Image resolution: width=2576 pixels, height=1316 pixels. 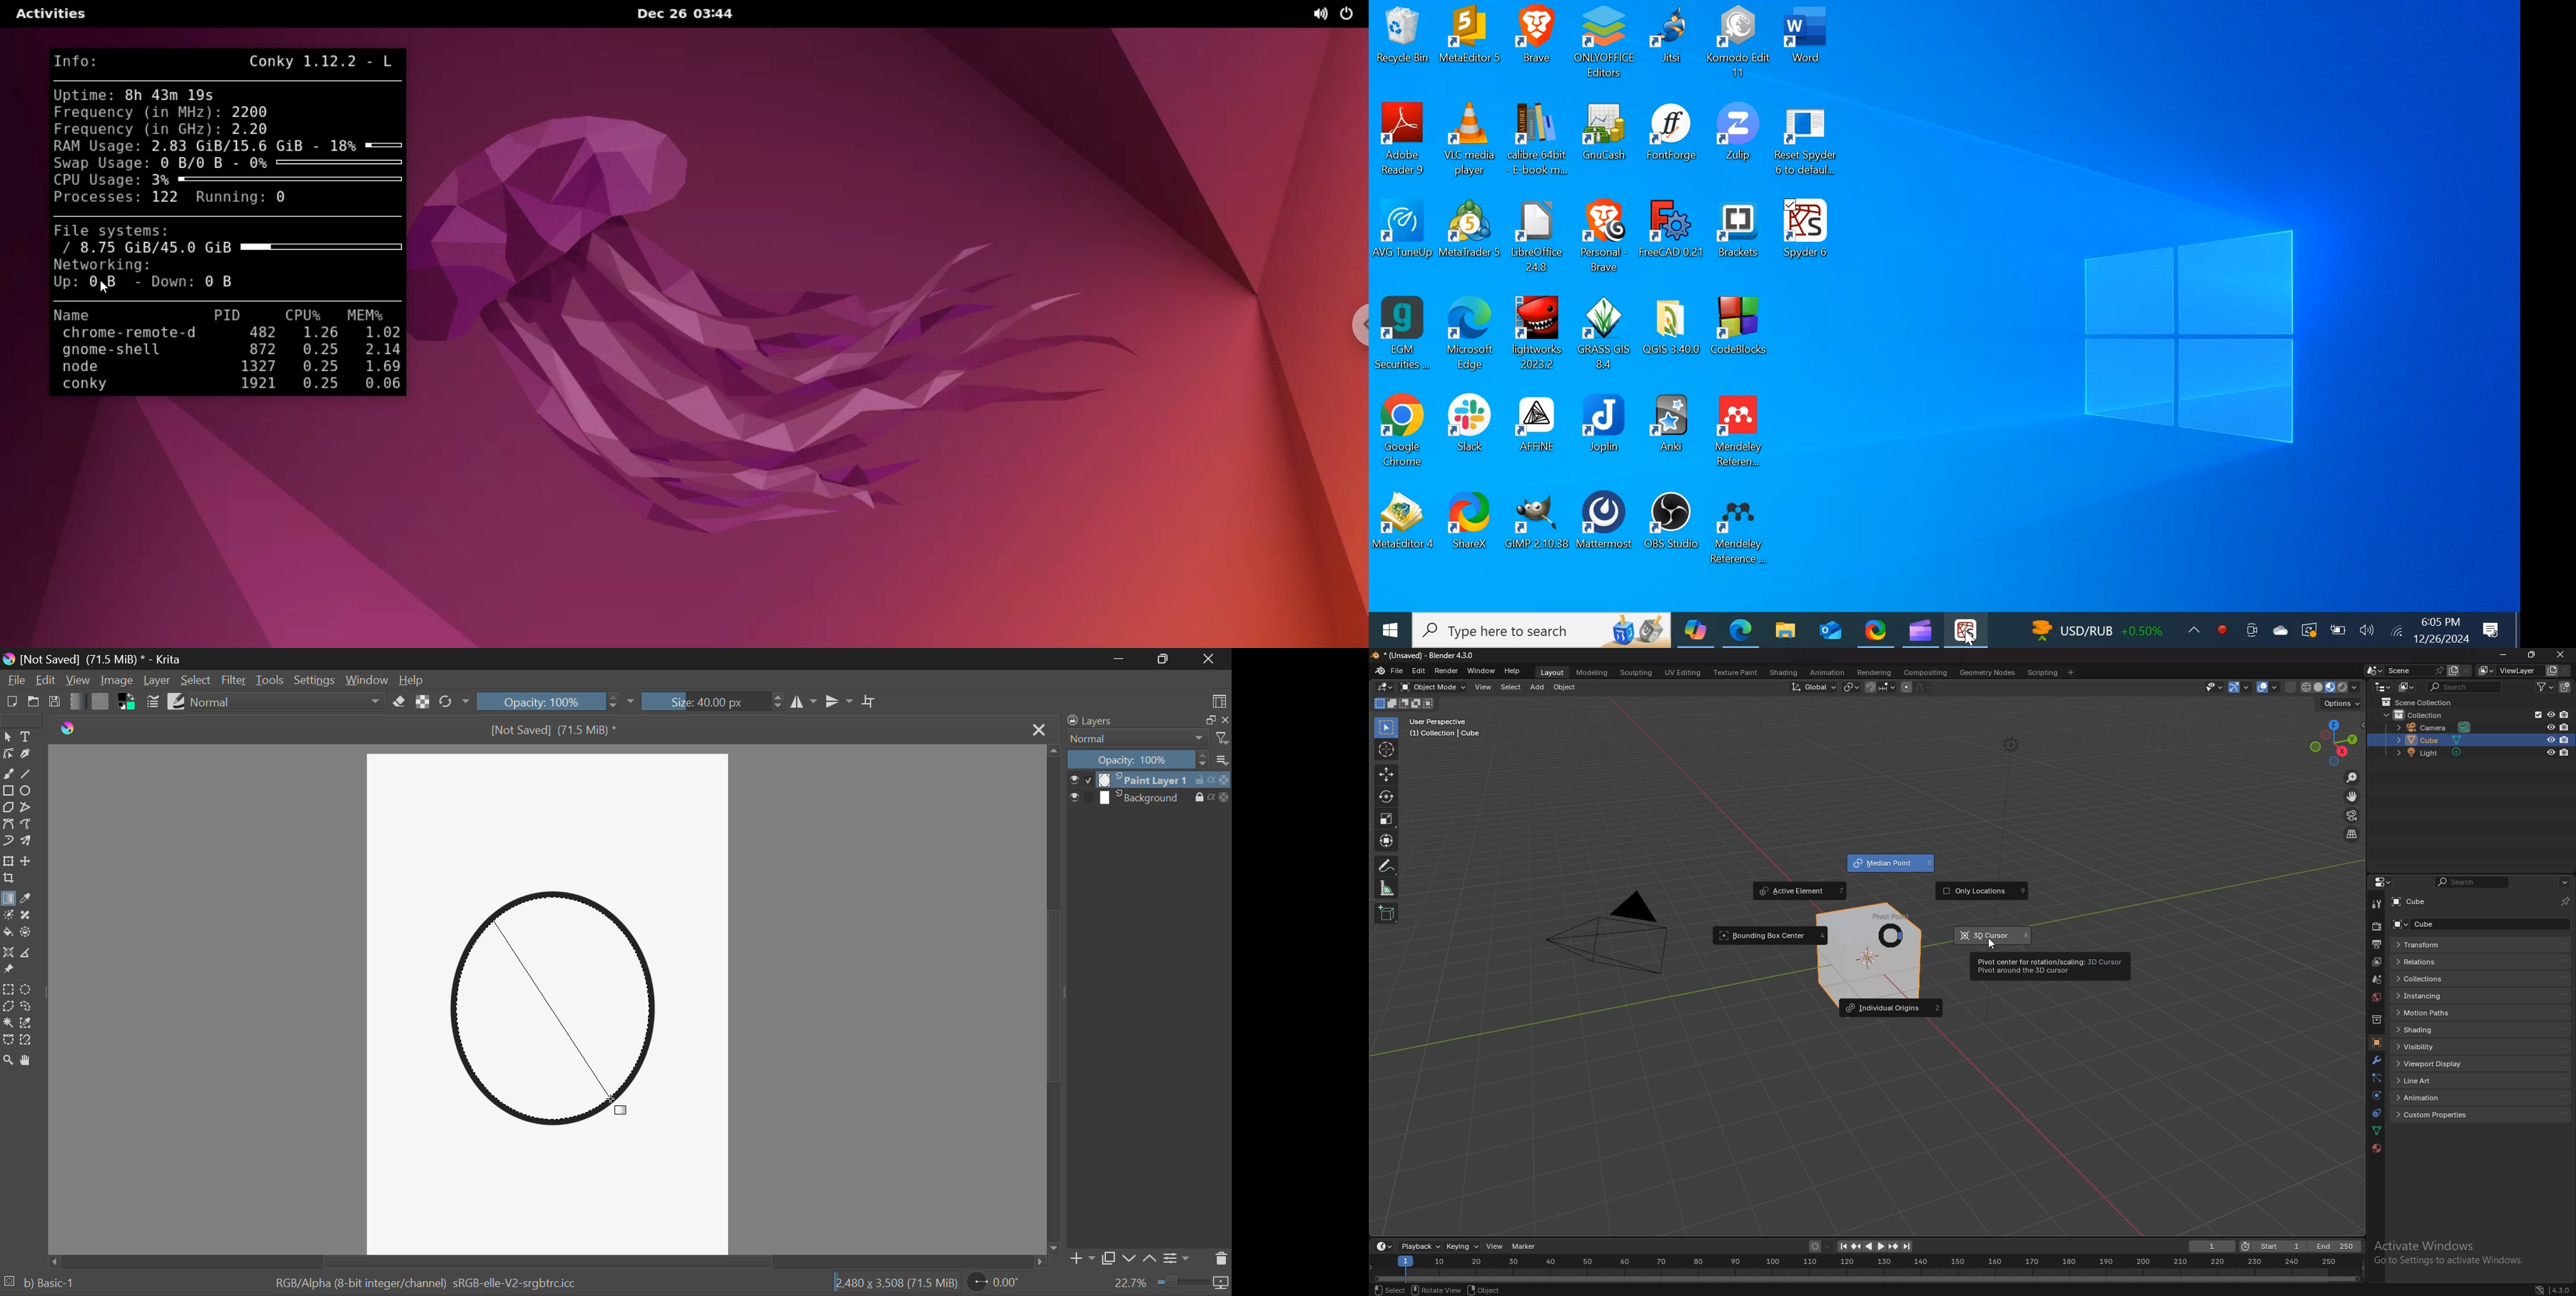 I want to click on transform, so click(x=1386, y=839).